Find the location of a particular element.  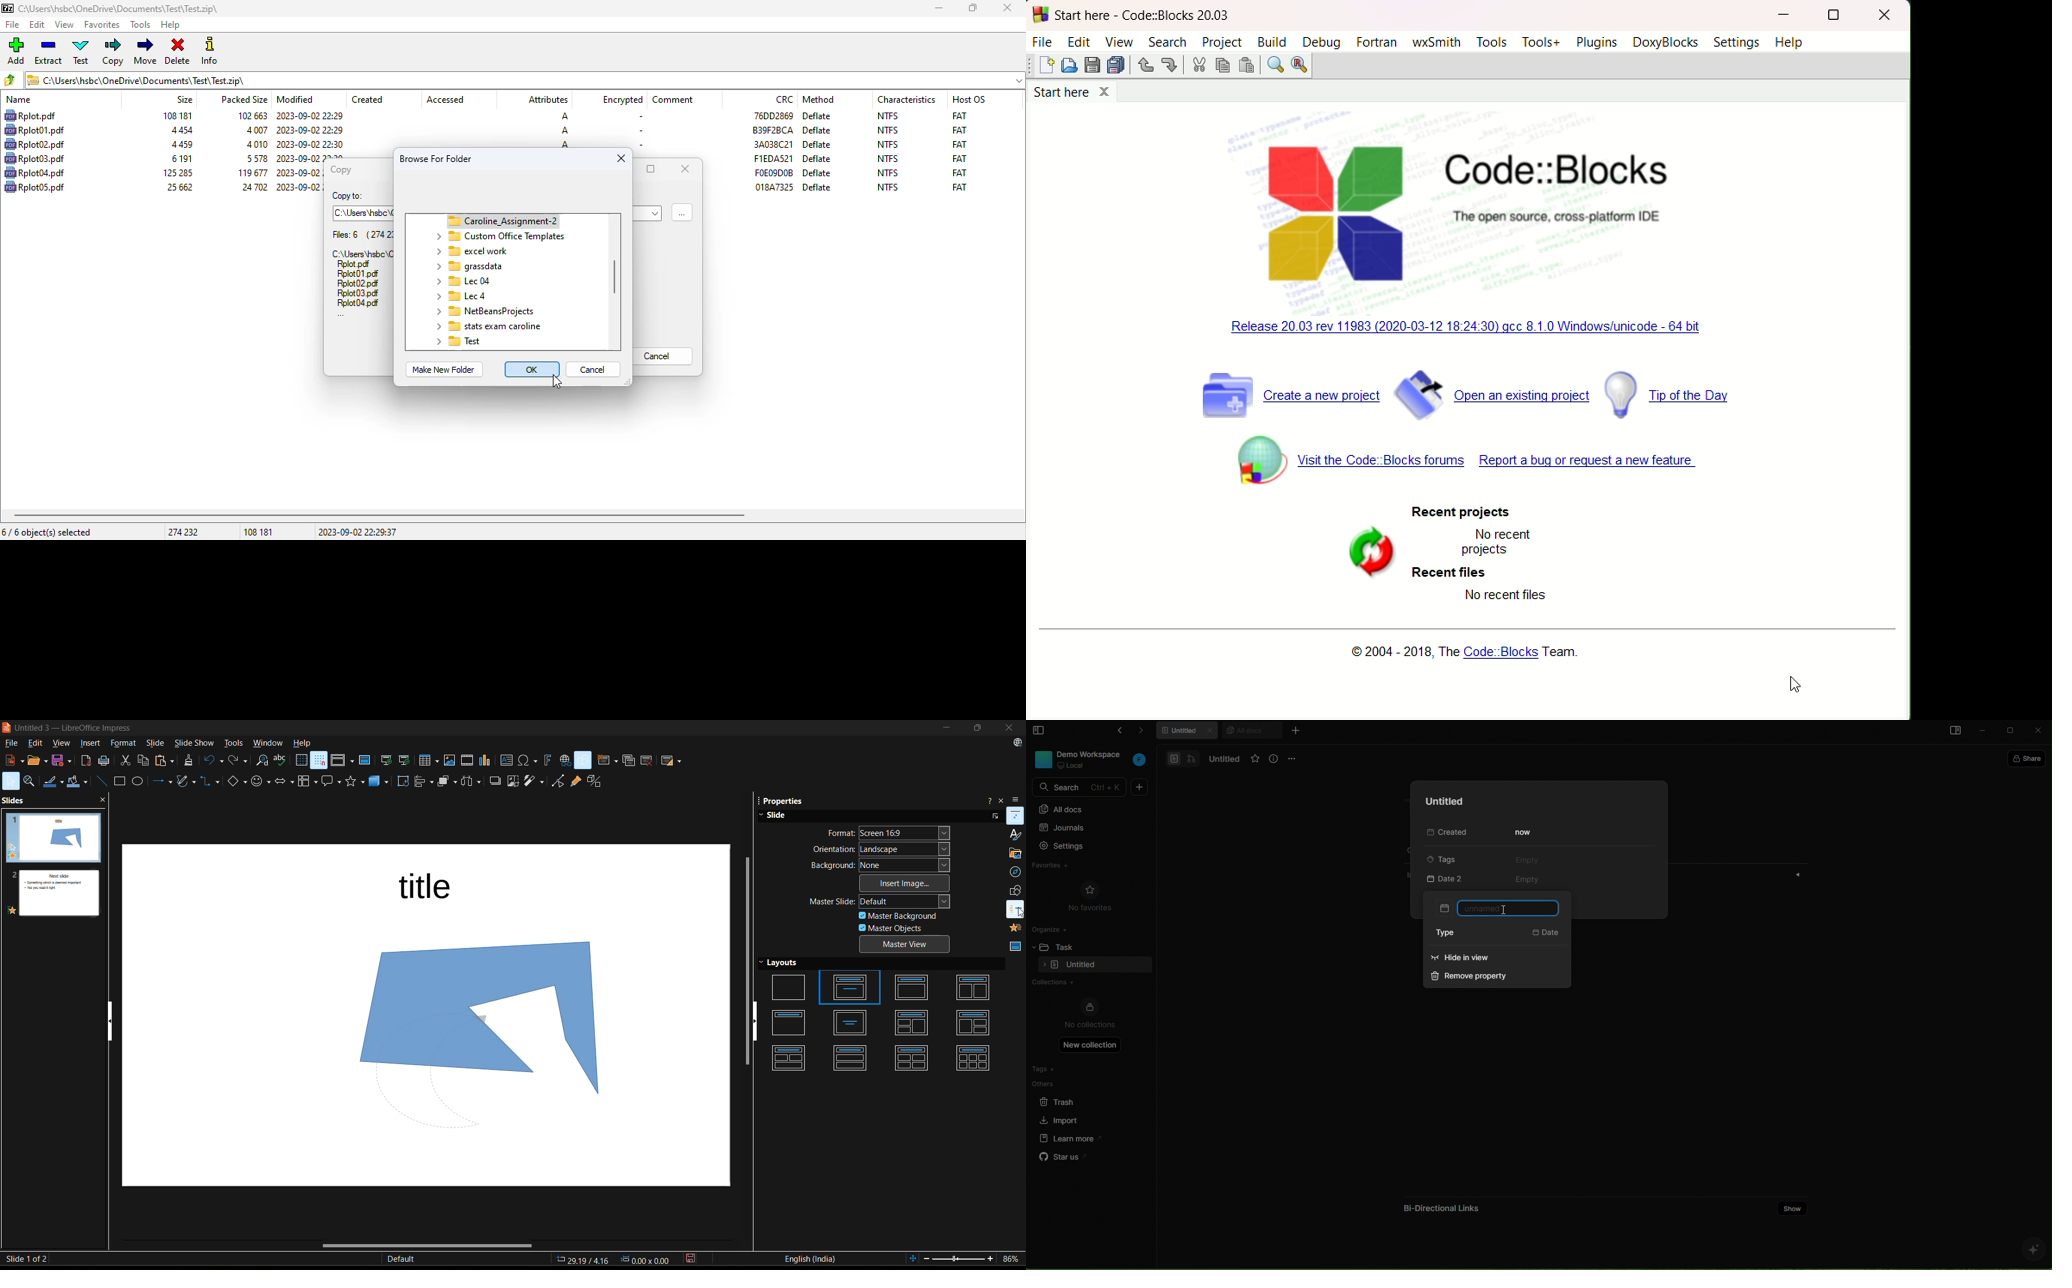

cut is located at coordinates (1198, 66).